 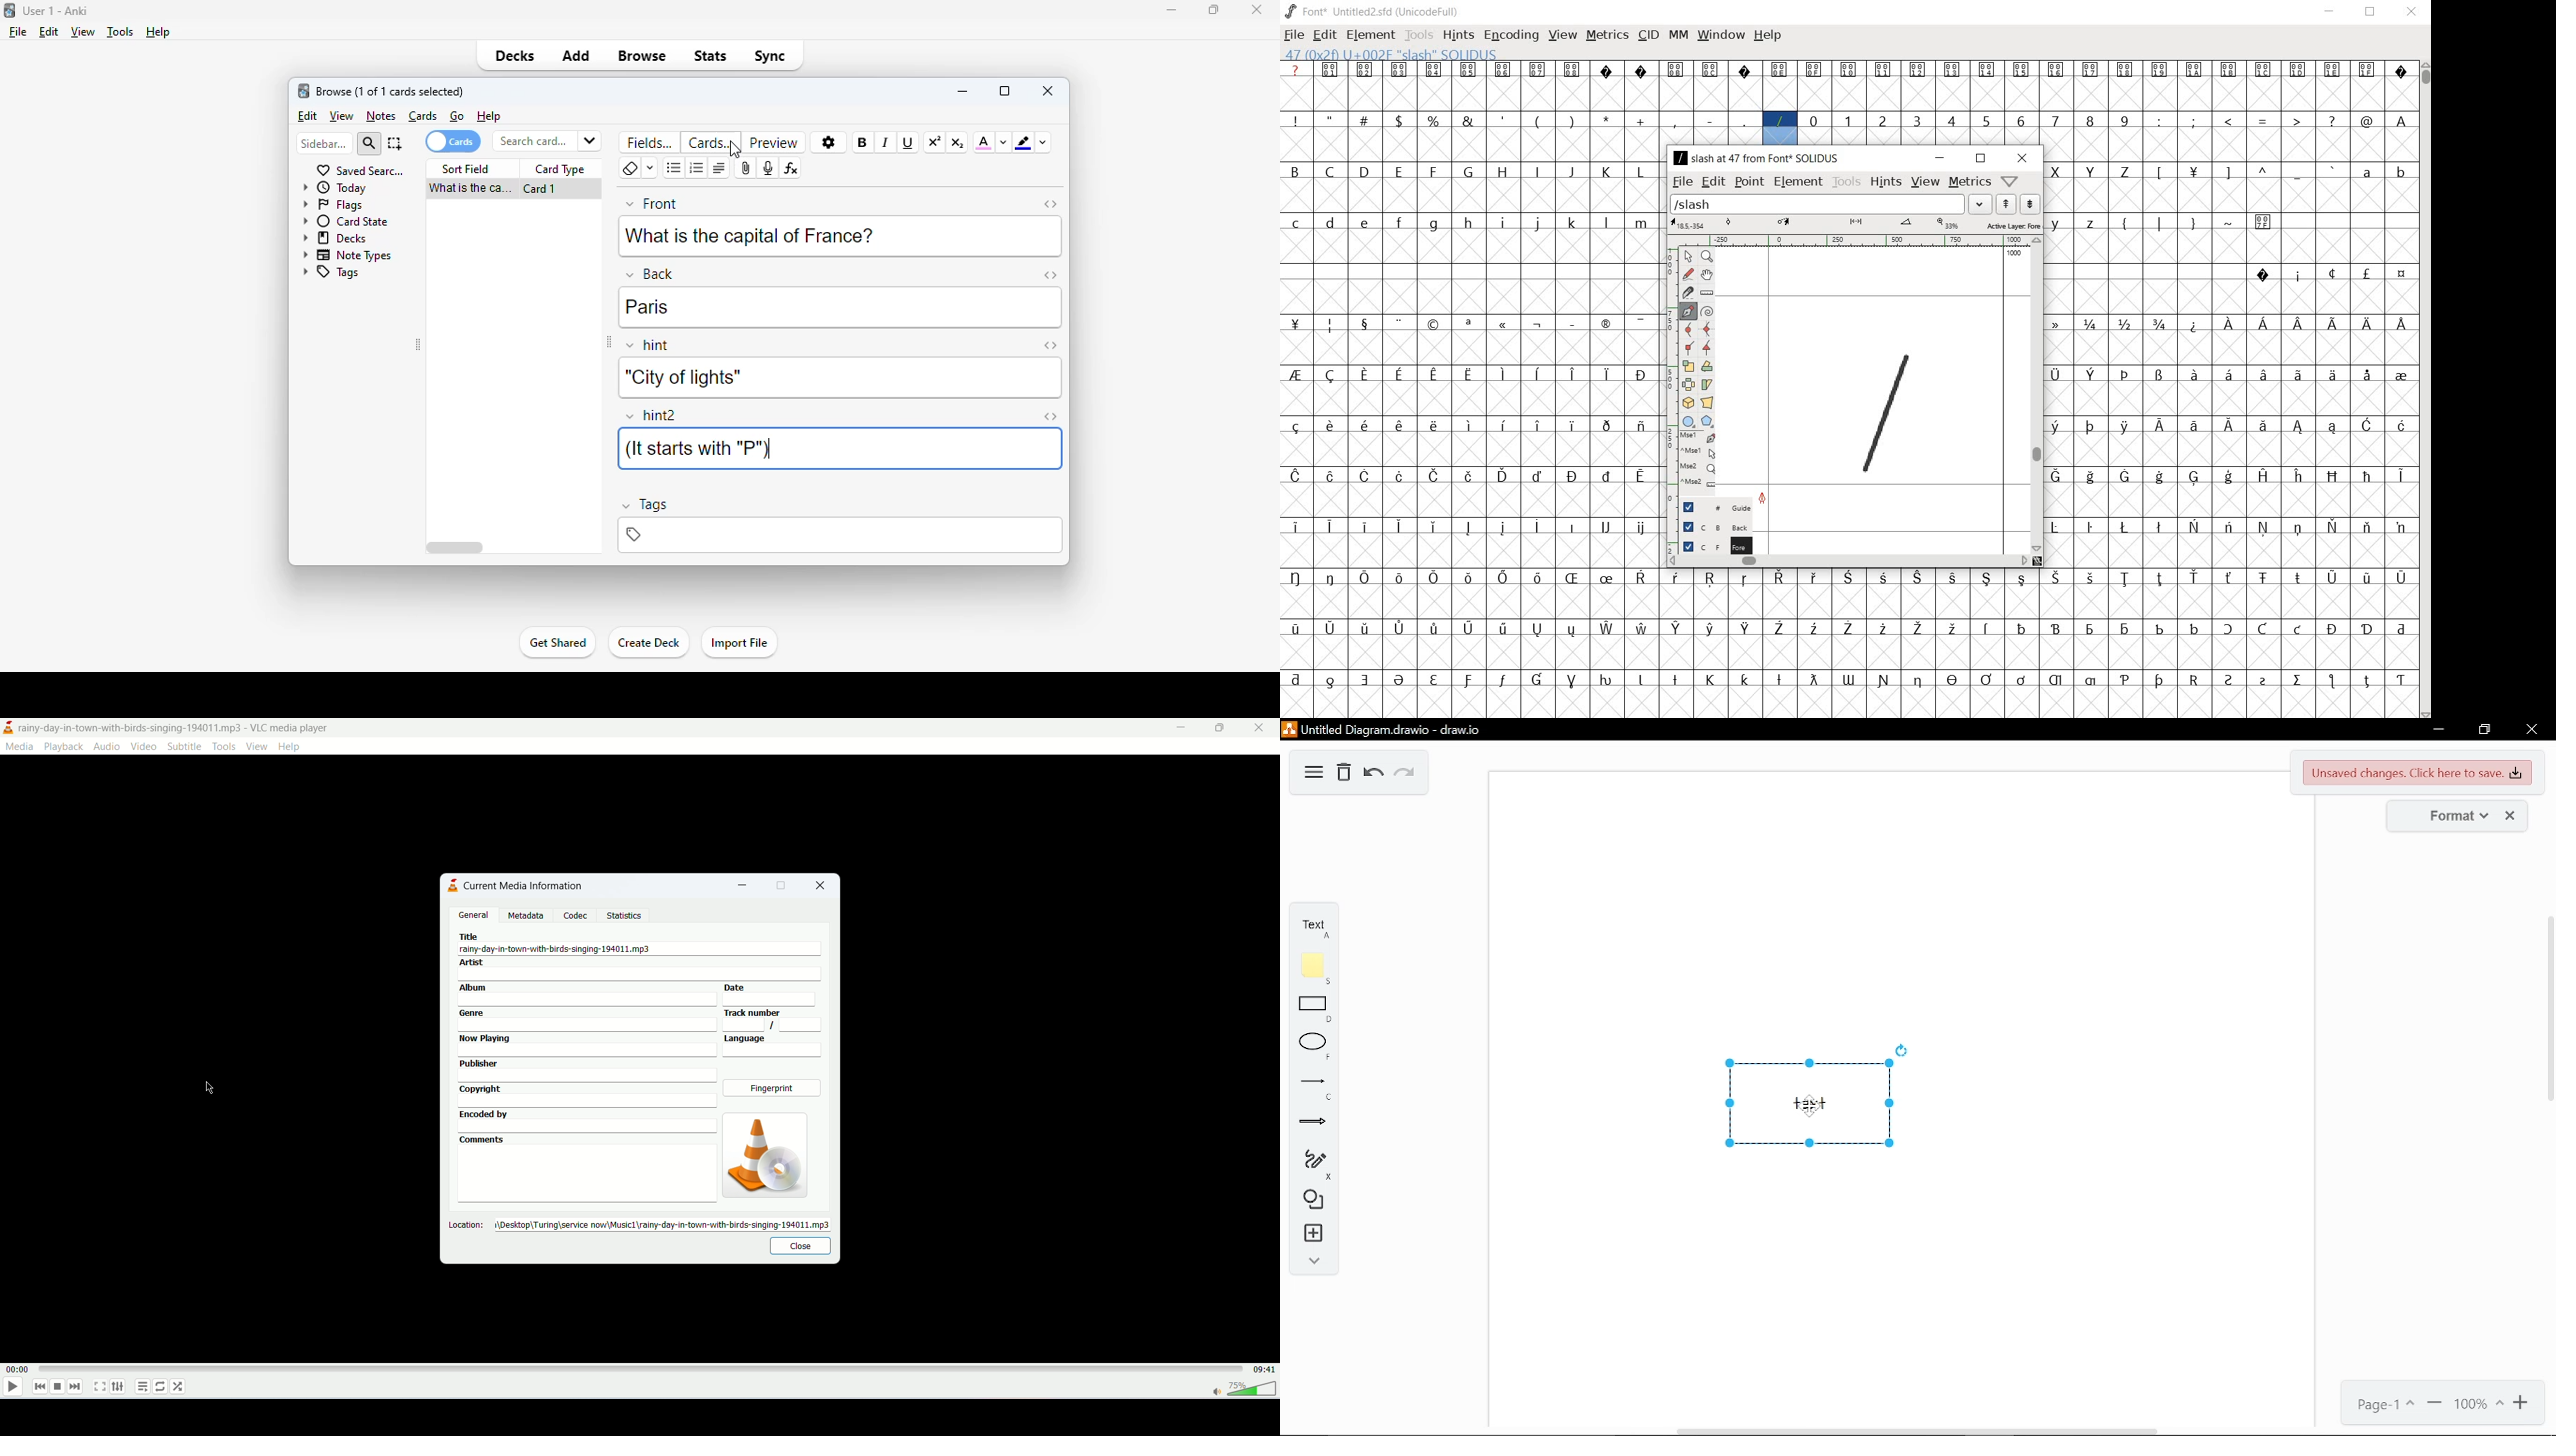 I want to click on empty cells, so click(x=1849, y=700).